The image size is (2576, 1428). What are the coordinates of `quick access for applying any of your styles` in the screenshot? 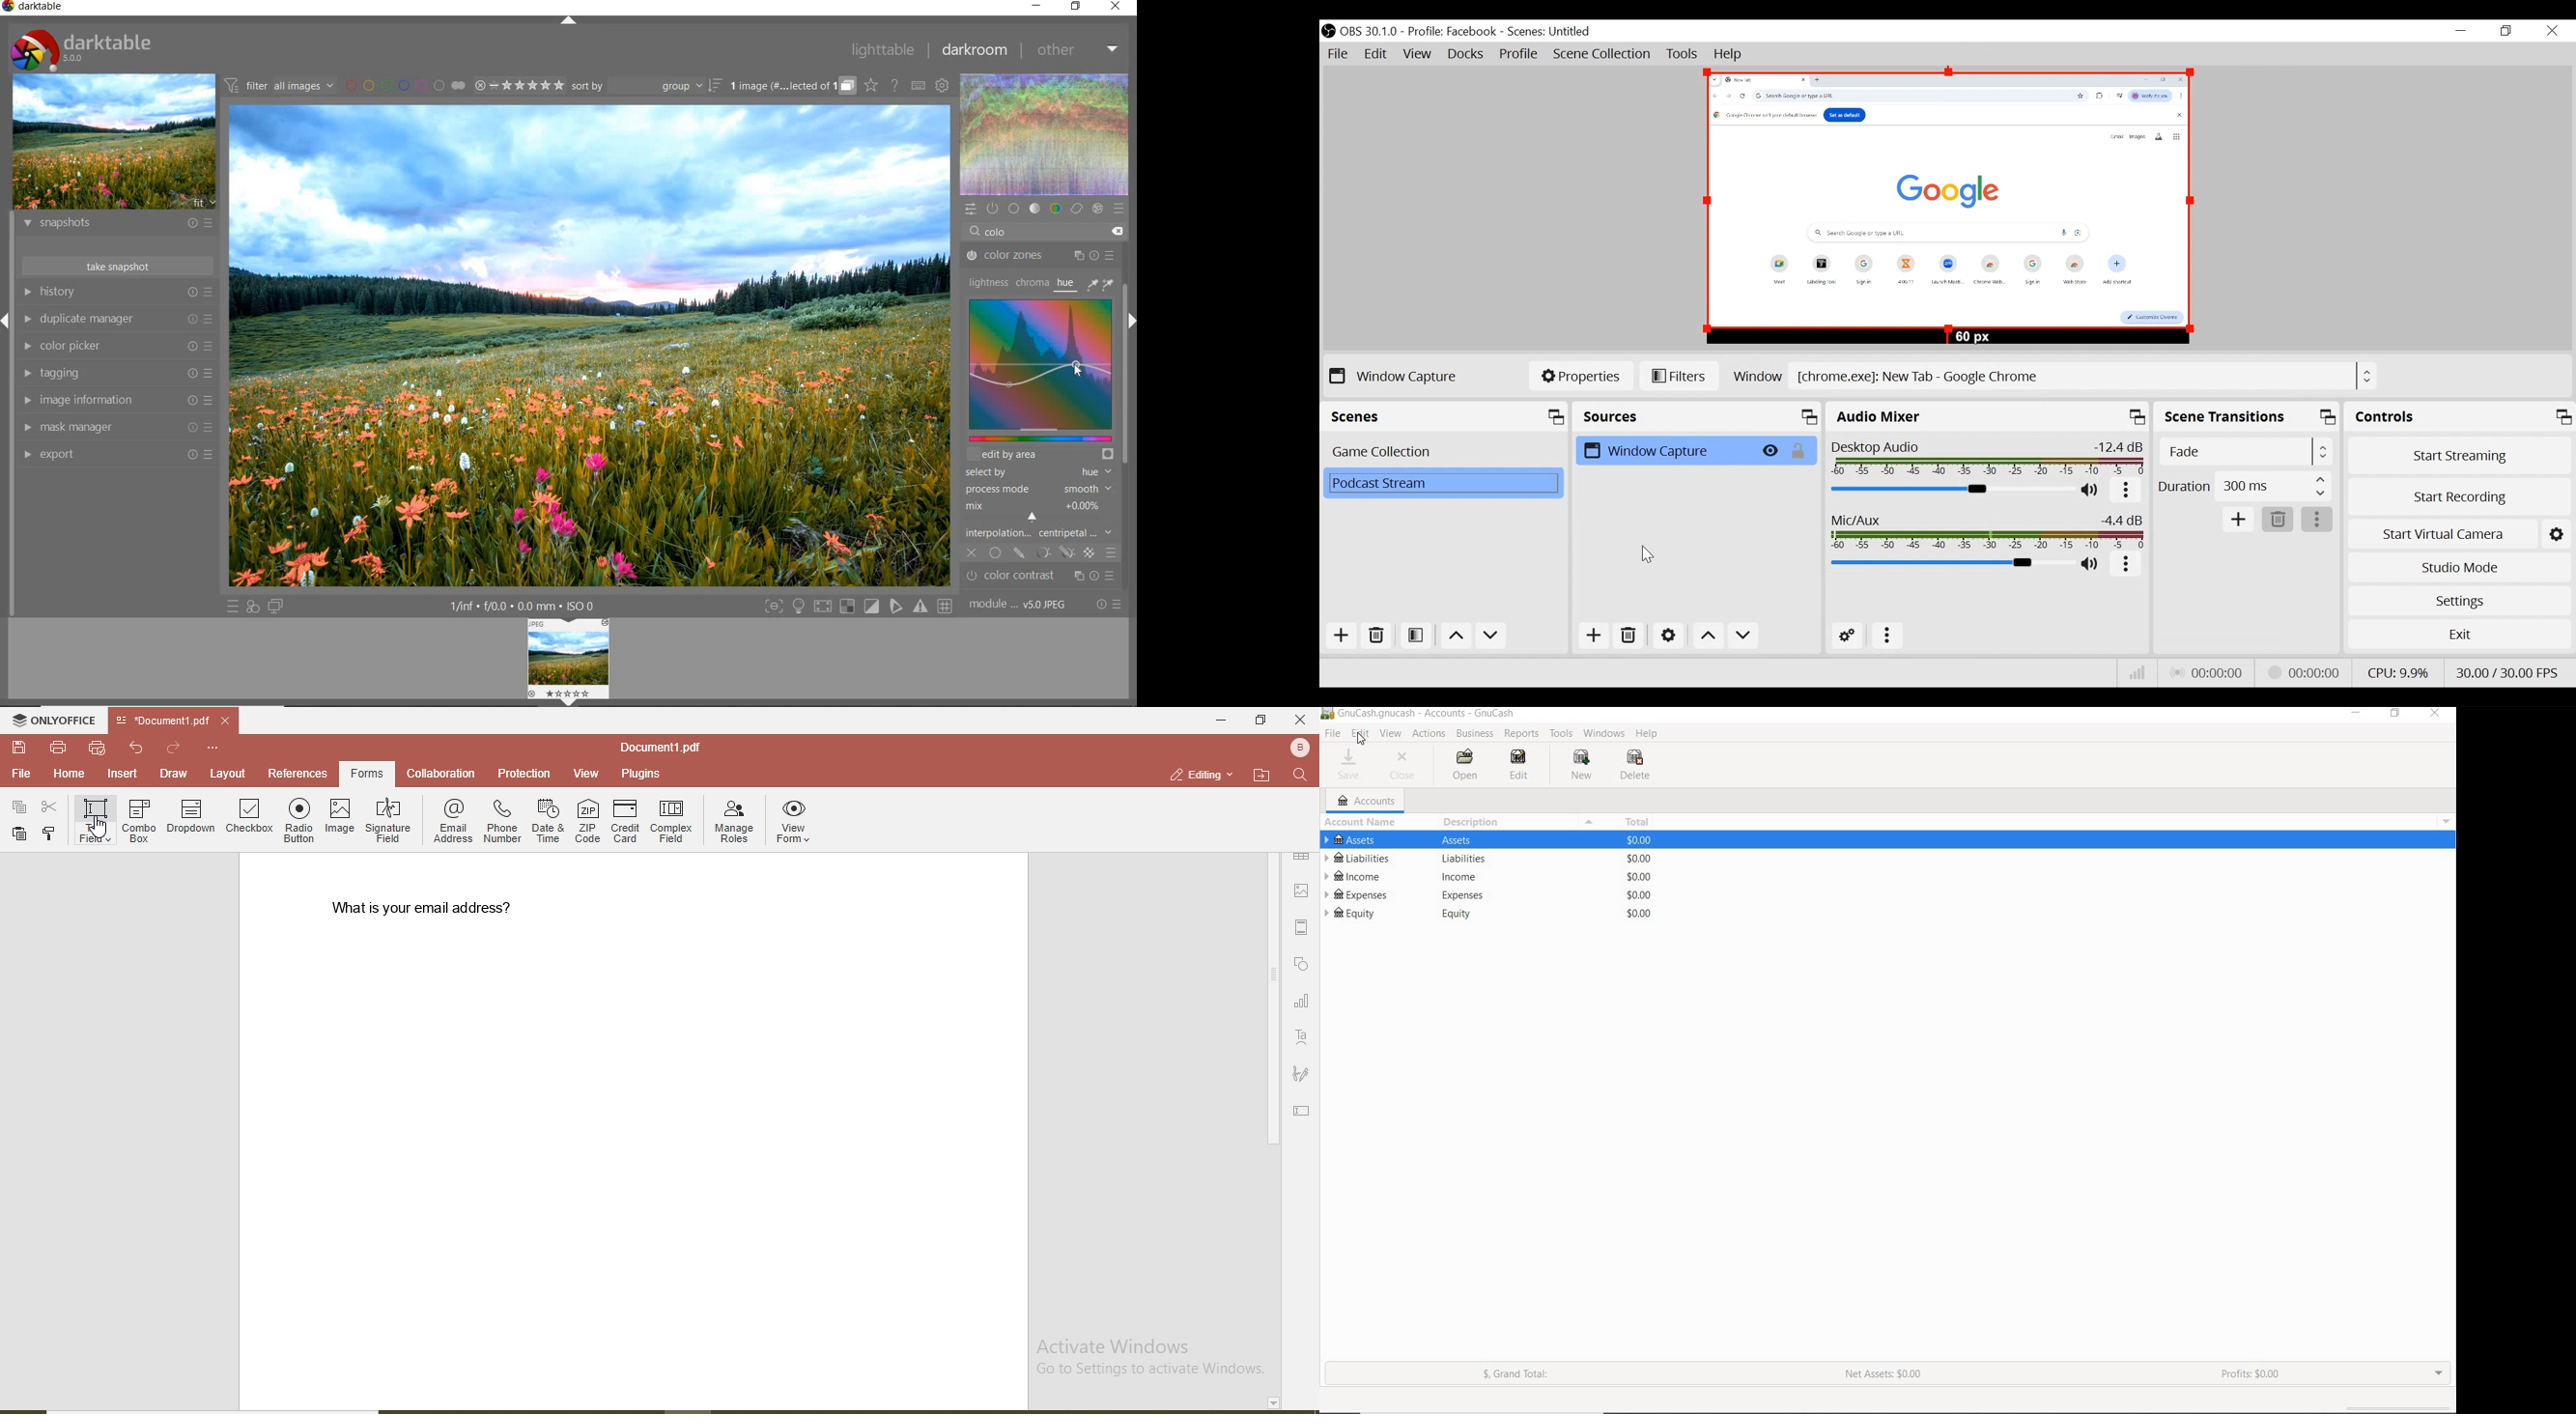 It's located at (253, 607).